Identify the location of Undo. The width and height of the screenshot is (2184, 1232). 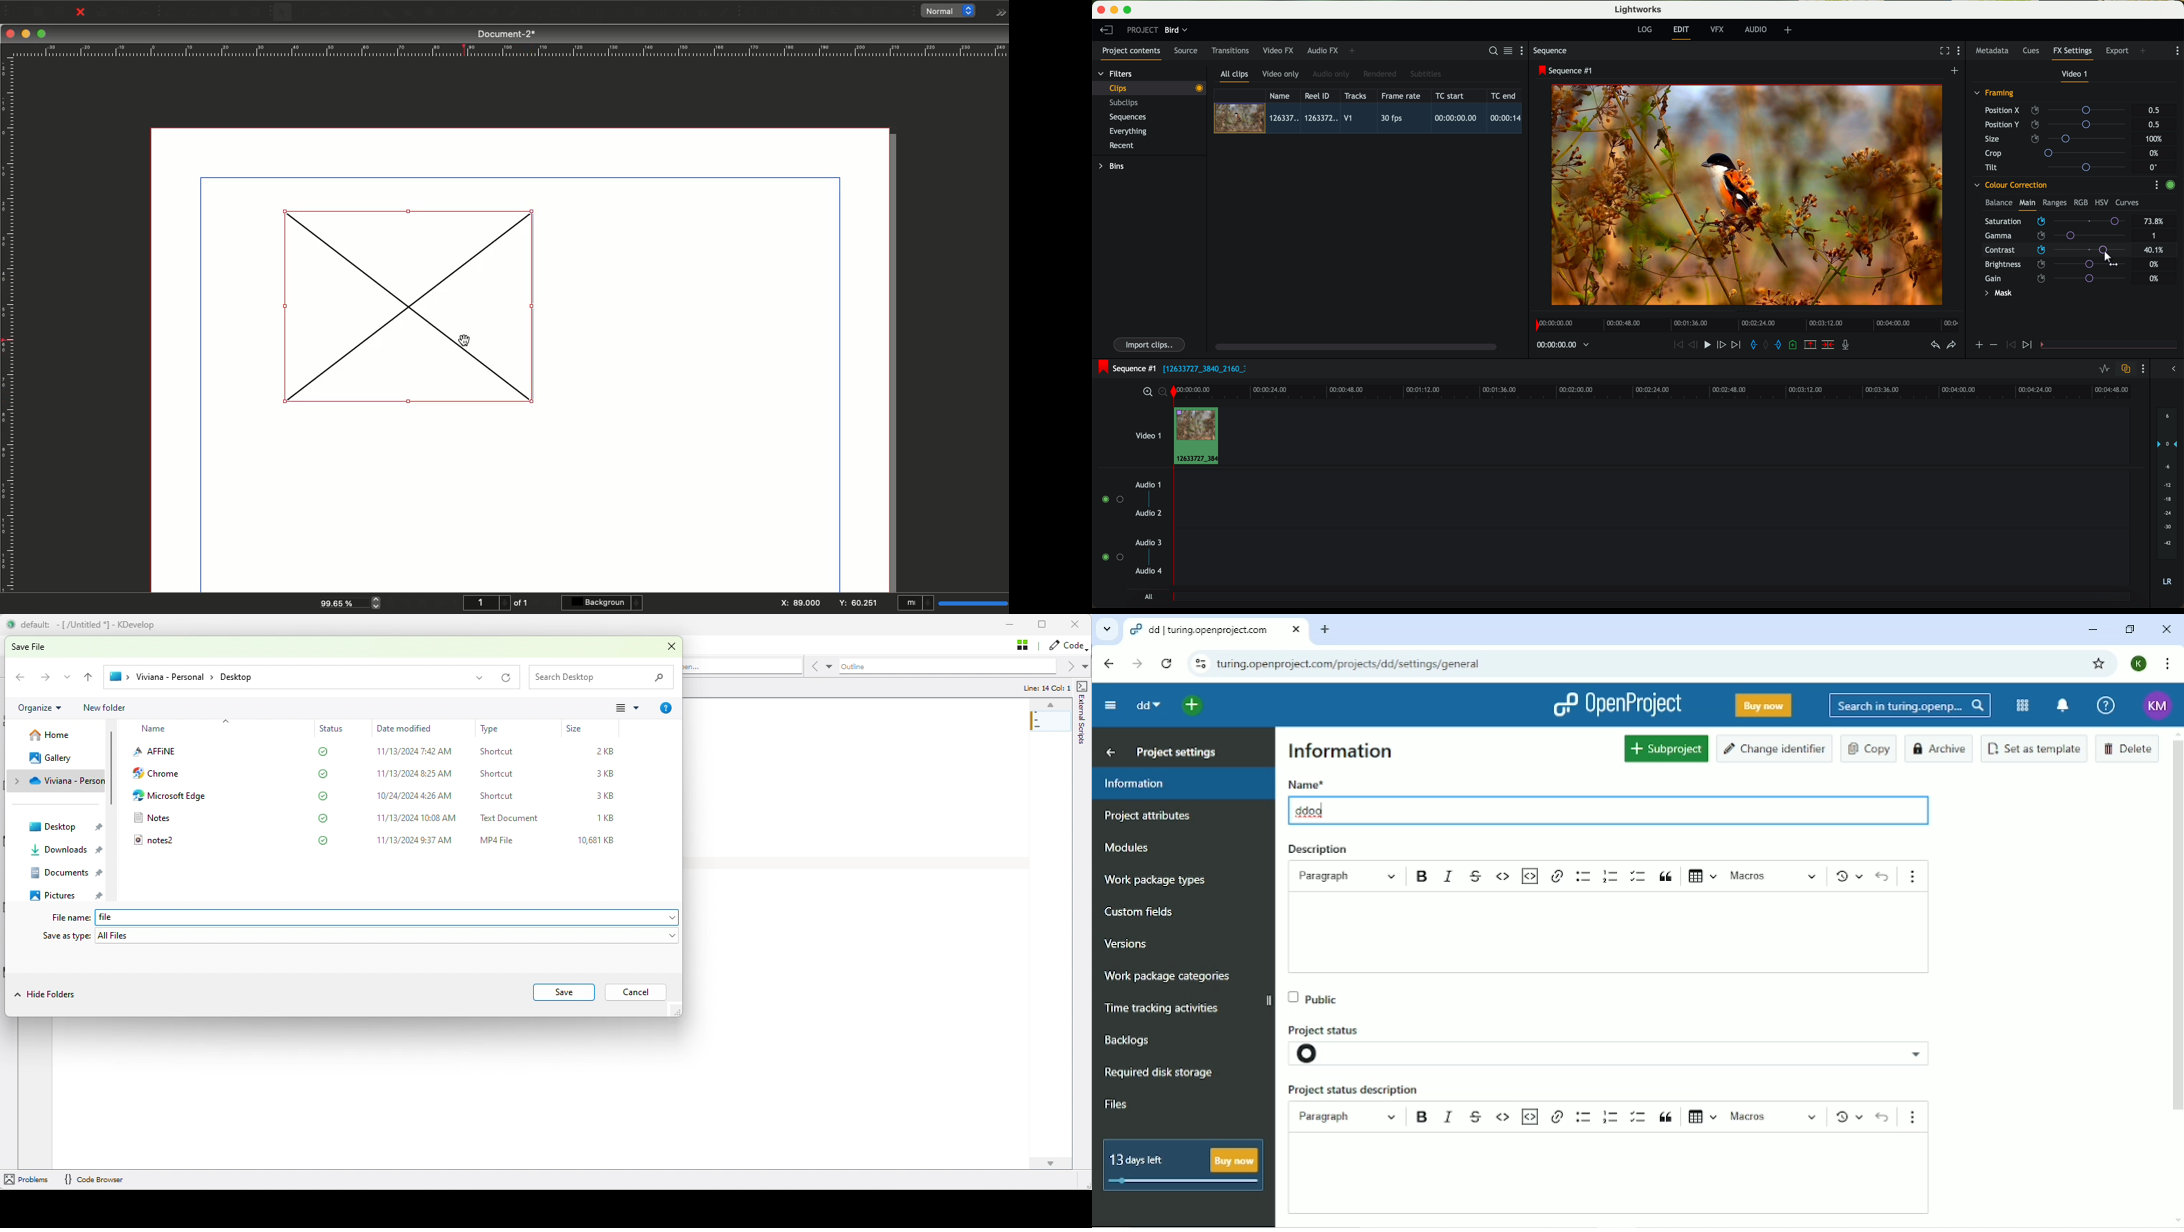
(1883, 876).